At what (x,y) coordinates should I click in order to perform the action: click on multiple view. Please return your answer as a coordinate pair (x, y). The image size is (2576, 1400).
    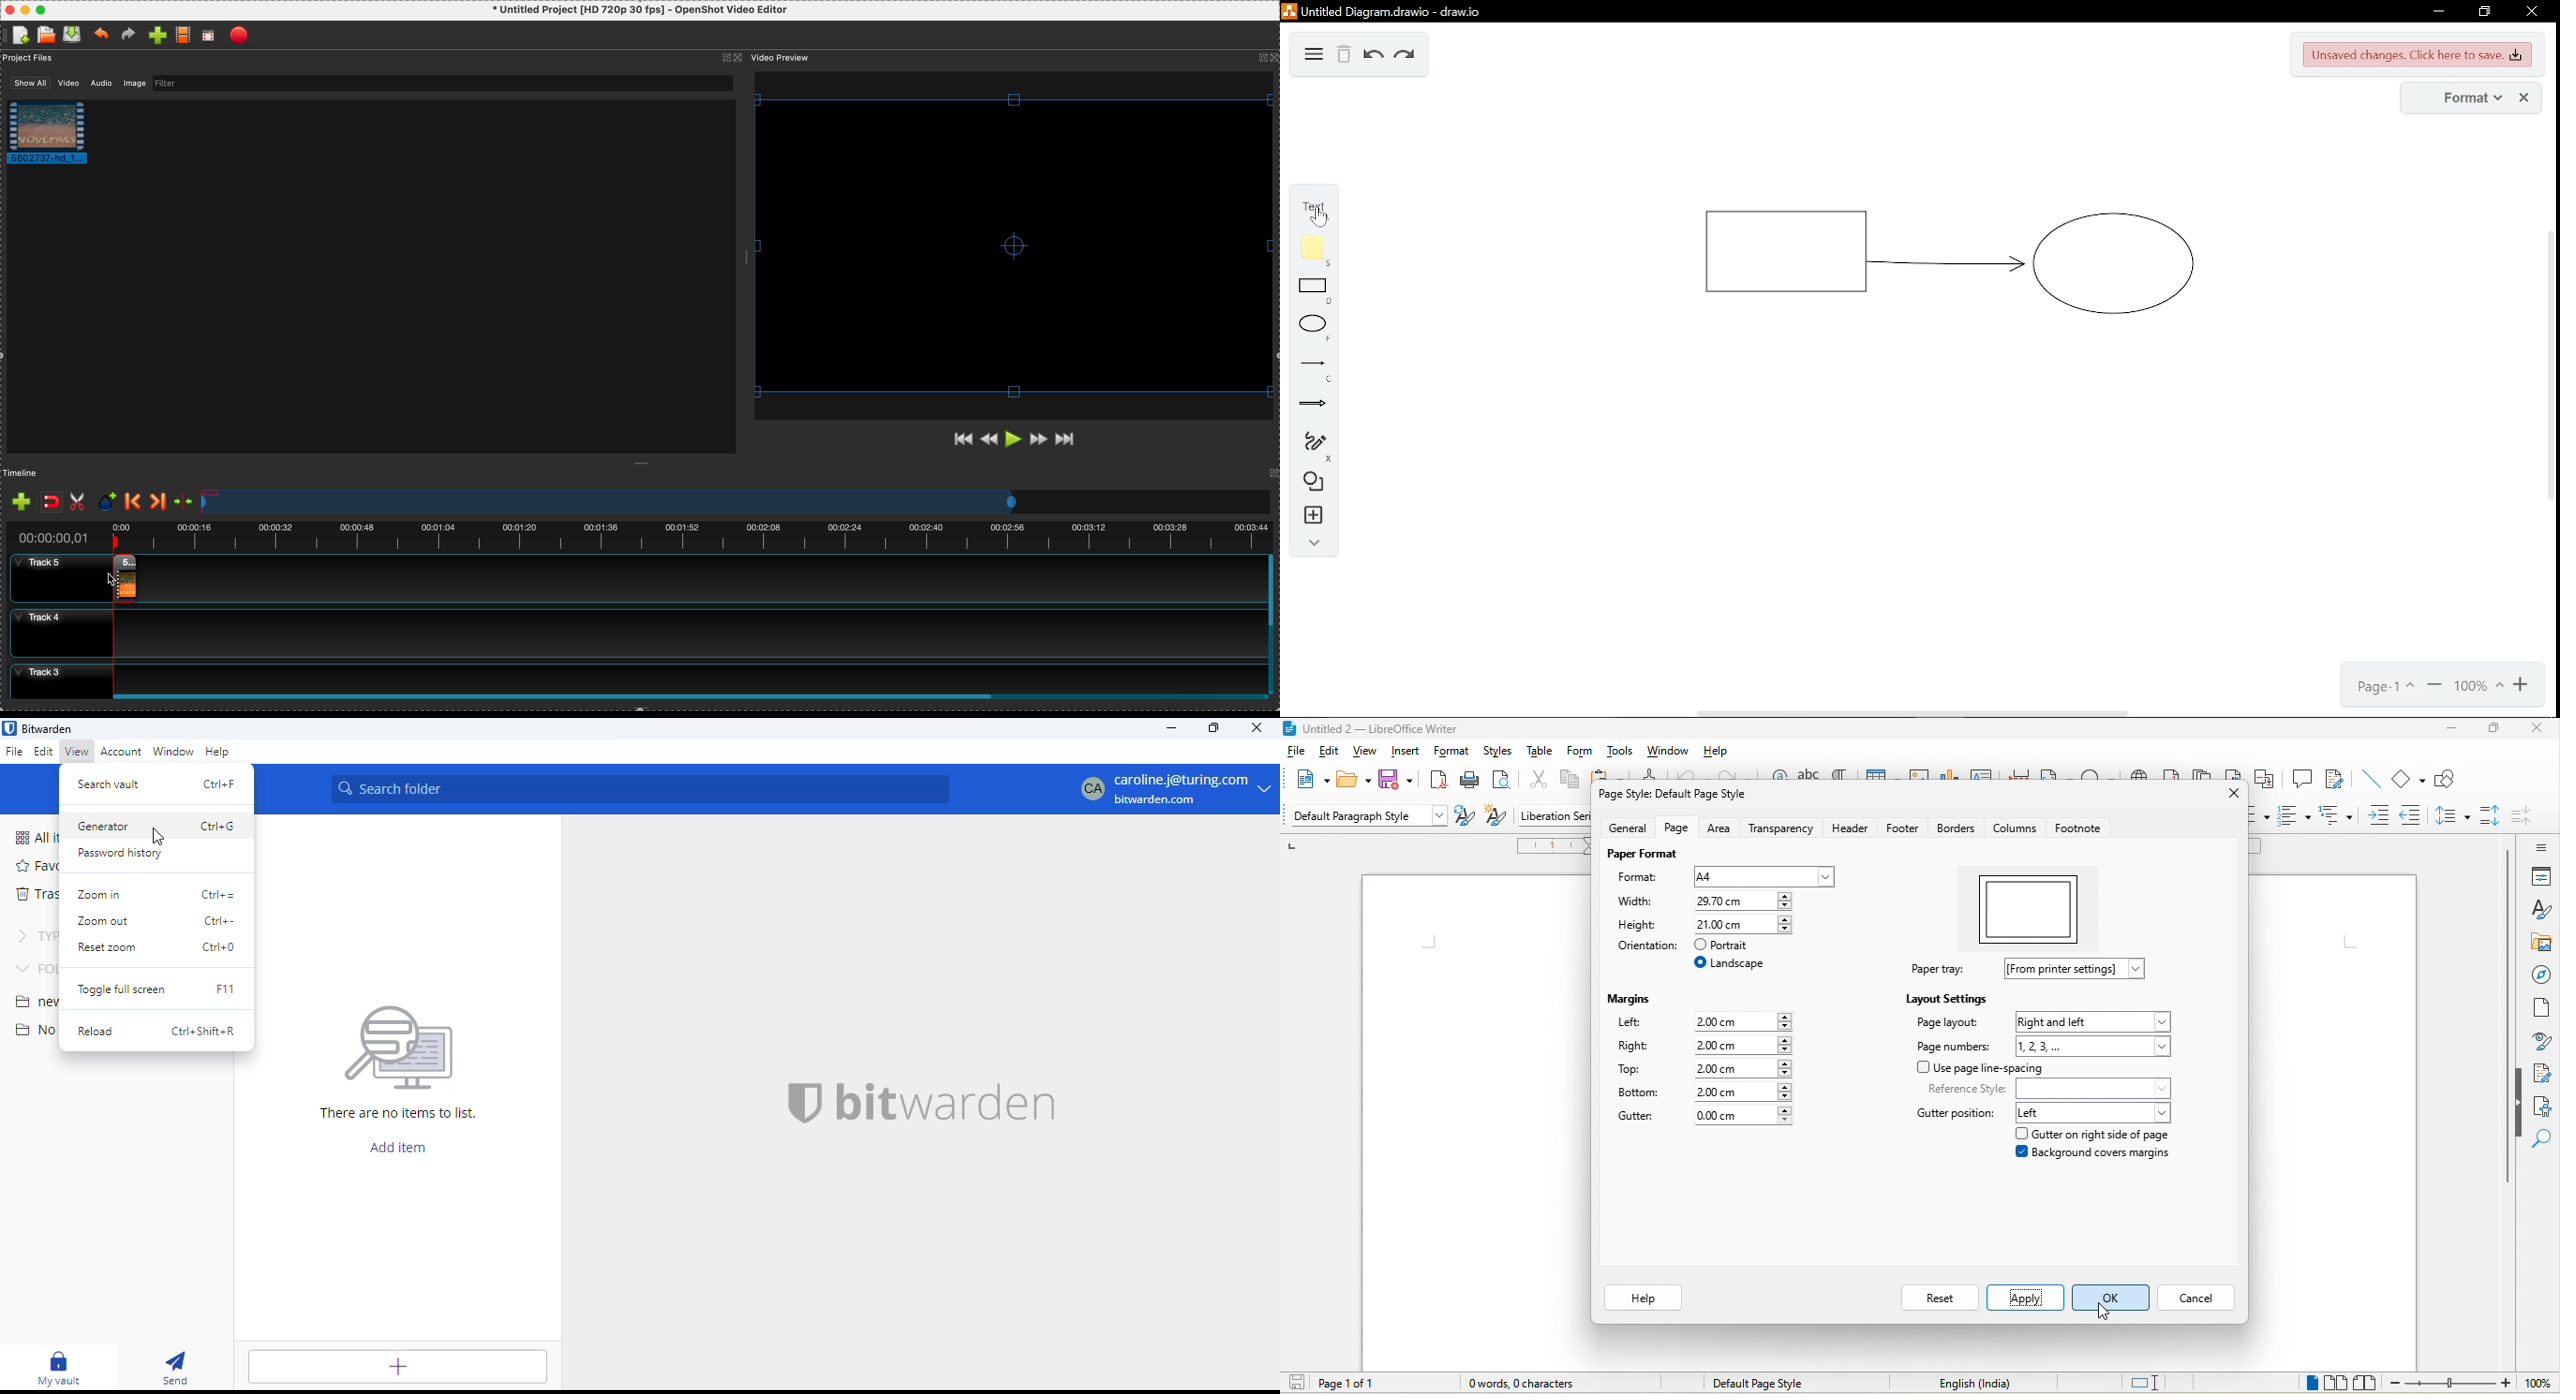
    Looking at the image, I should click on (2337, 1383).